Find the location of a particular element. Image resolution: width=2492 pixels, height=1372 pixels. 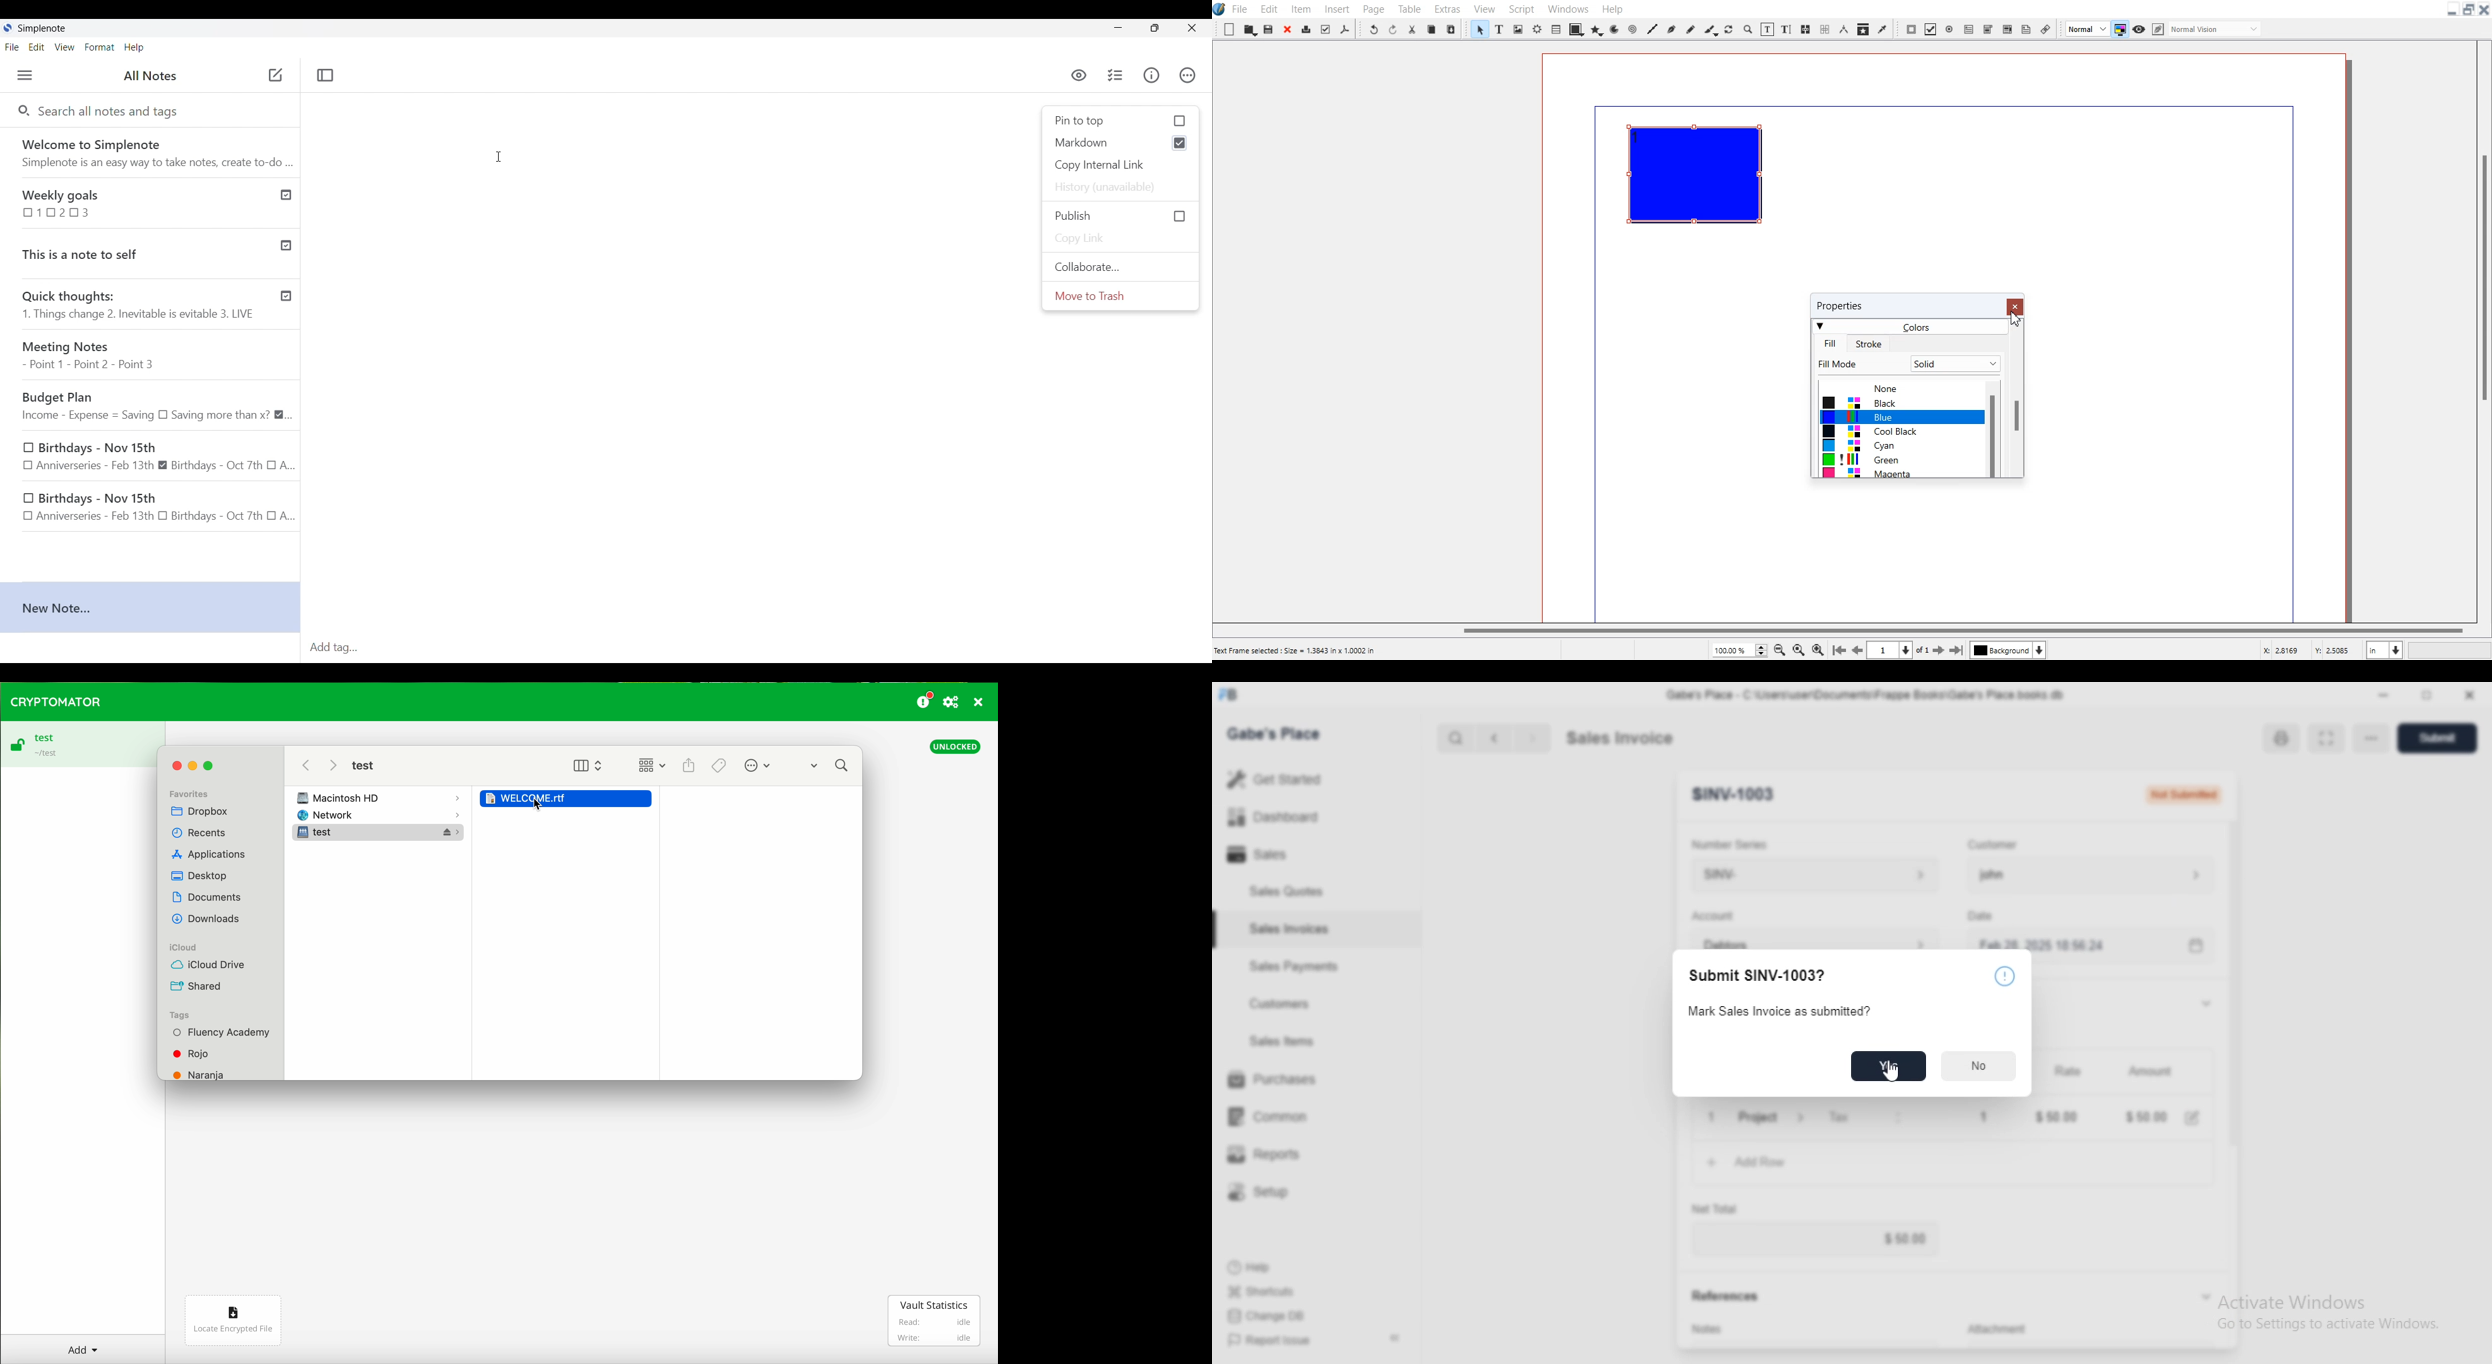

Go to the next page is located at coordinates (1939, 651).